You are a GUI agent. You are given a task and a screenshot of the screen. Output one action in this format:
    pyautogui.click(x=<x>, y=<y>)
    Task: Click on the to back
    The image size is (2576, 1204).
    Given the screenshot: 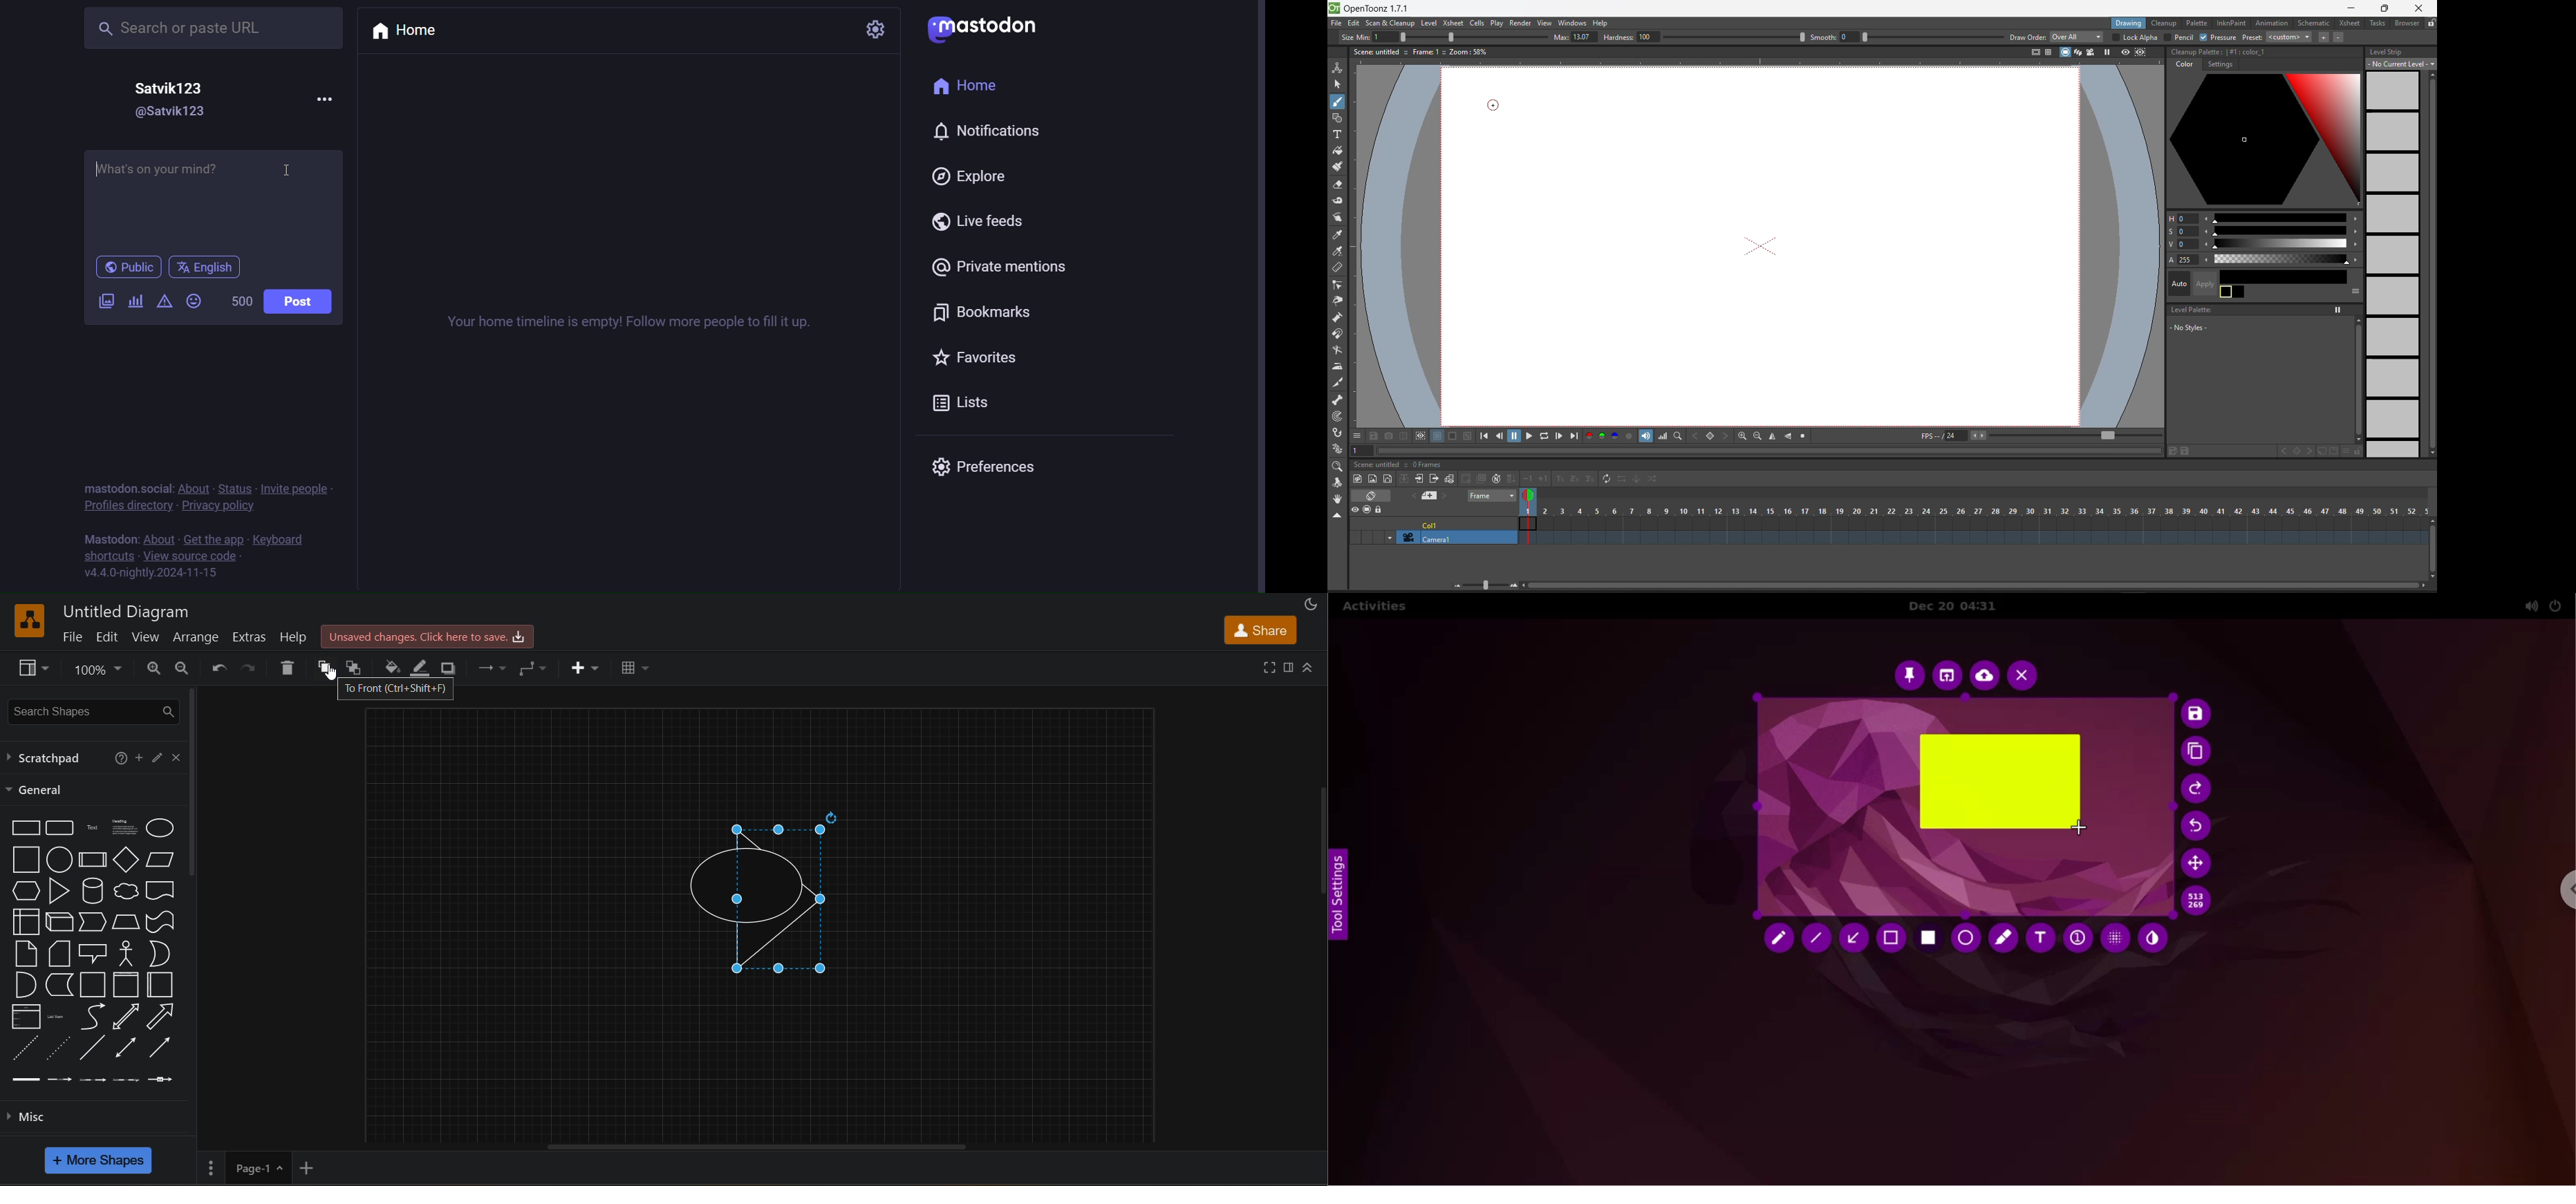 What is the action you would take?
    pyautogui.click(x=357, y=666)
    